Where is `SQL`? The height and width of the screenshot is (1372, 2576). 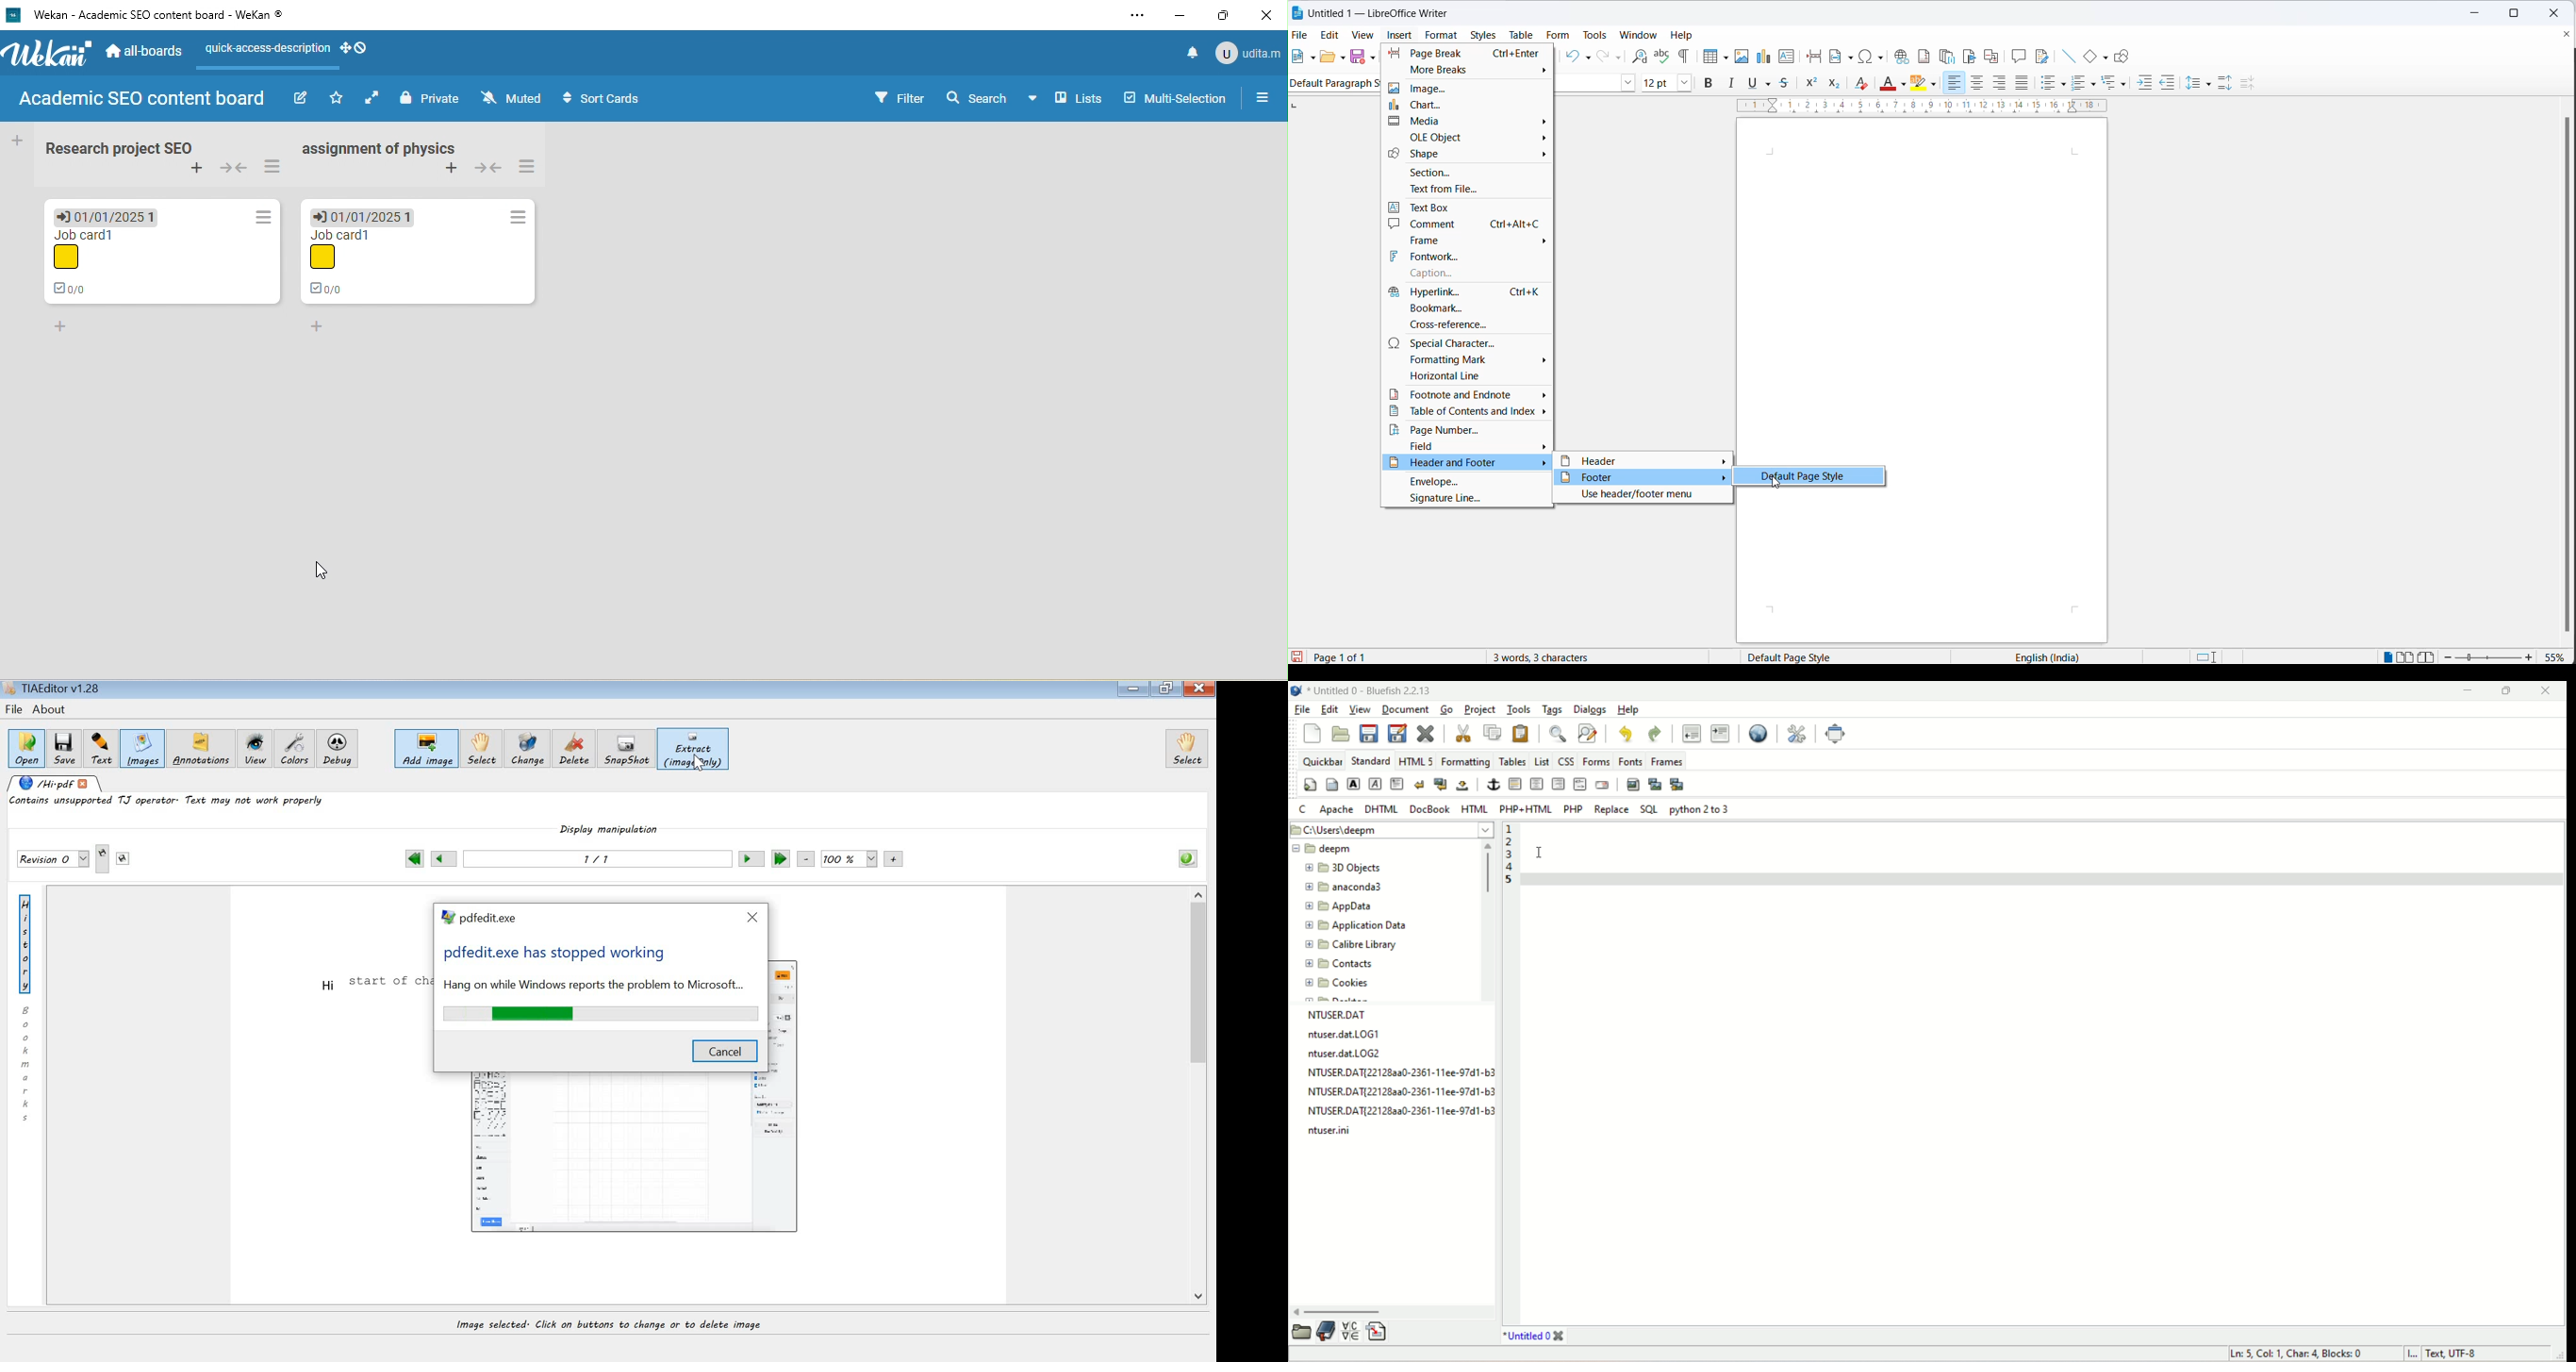 SQL is located at coordinates (1649, 809).